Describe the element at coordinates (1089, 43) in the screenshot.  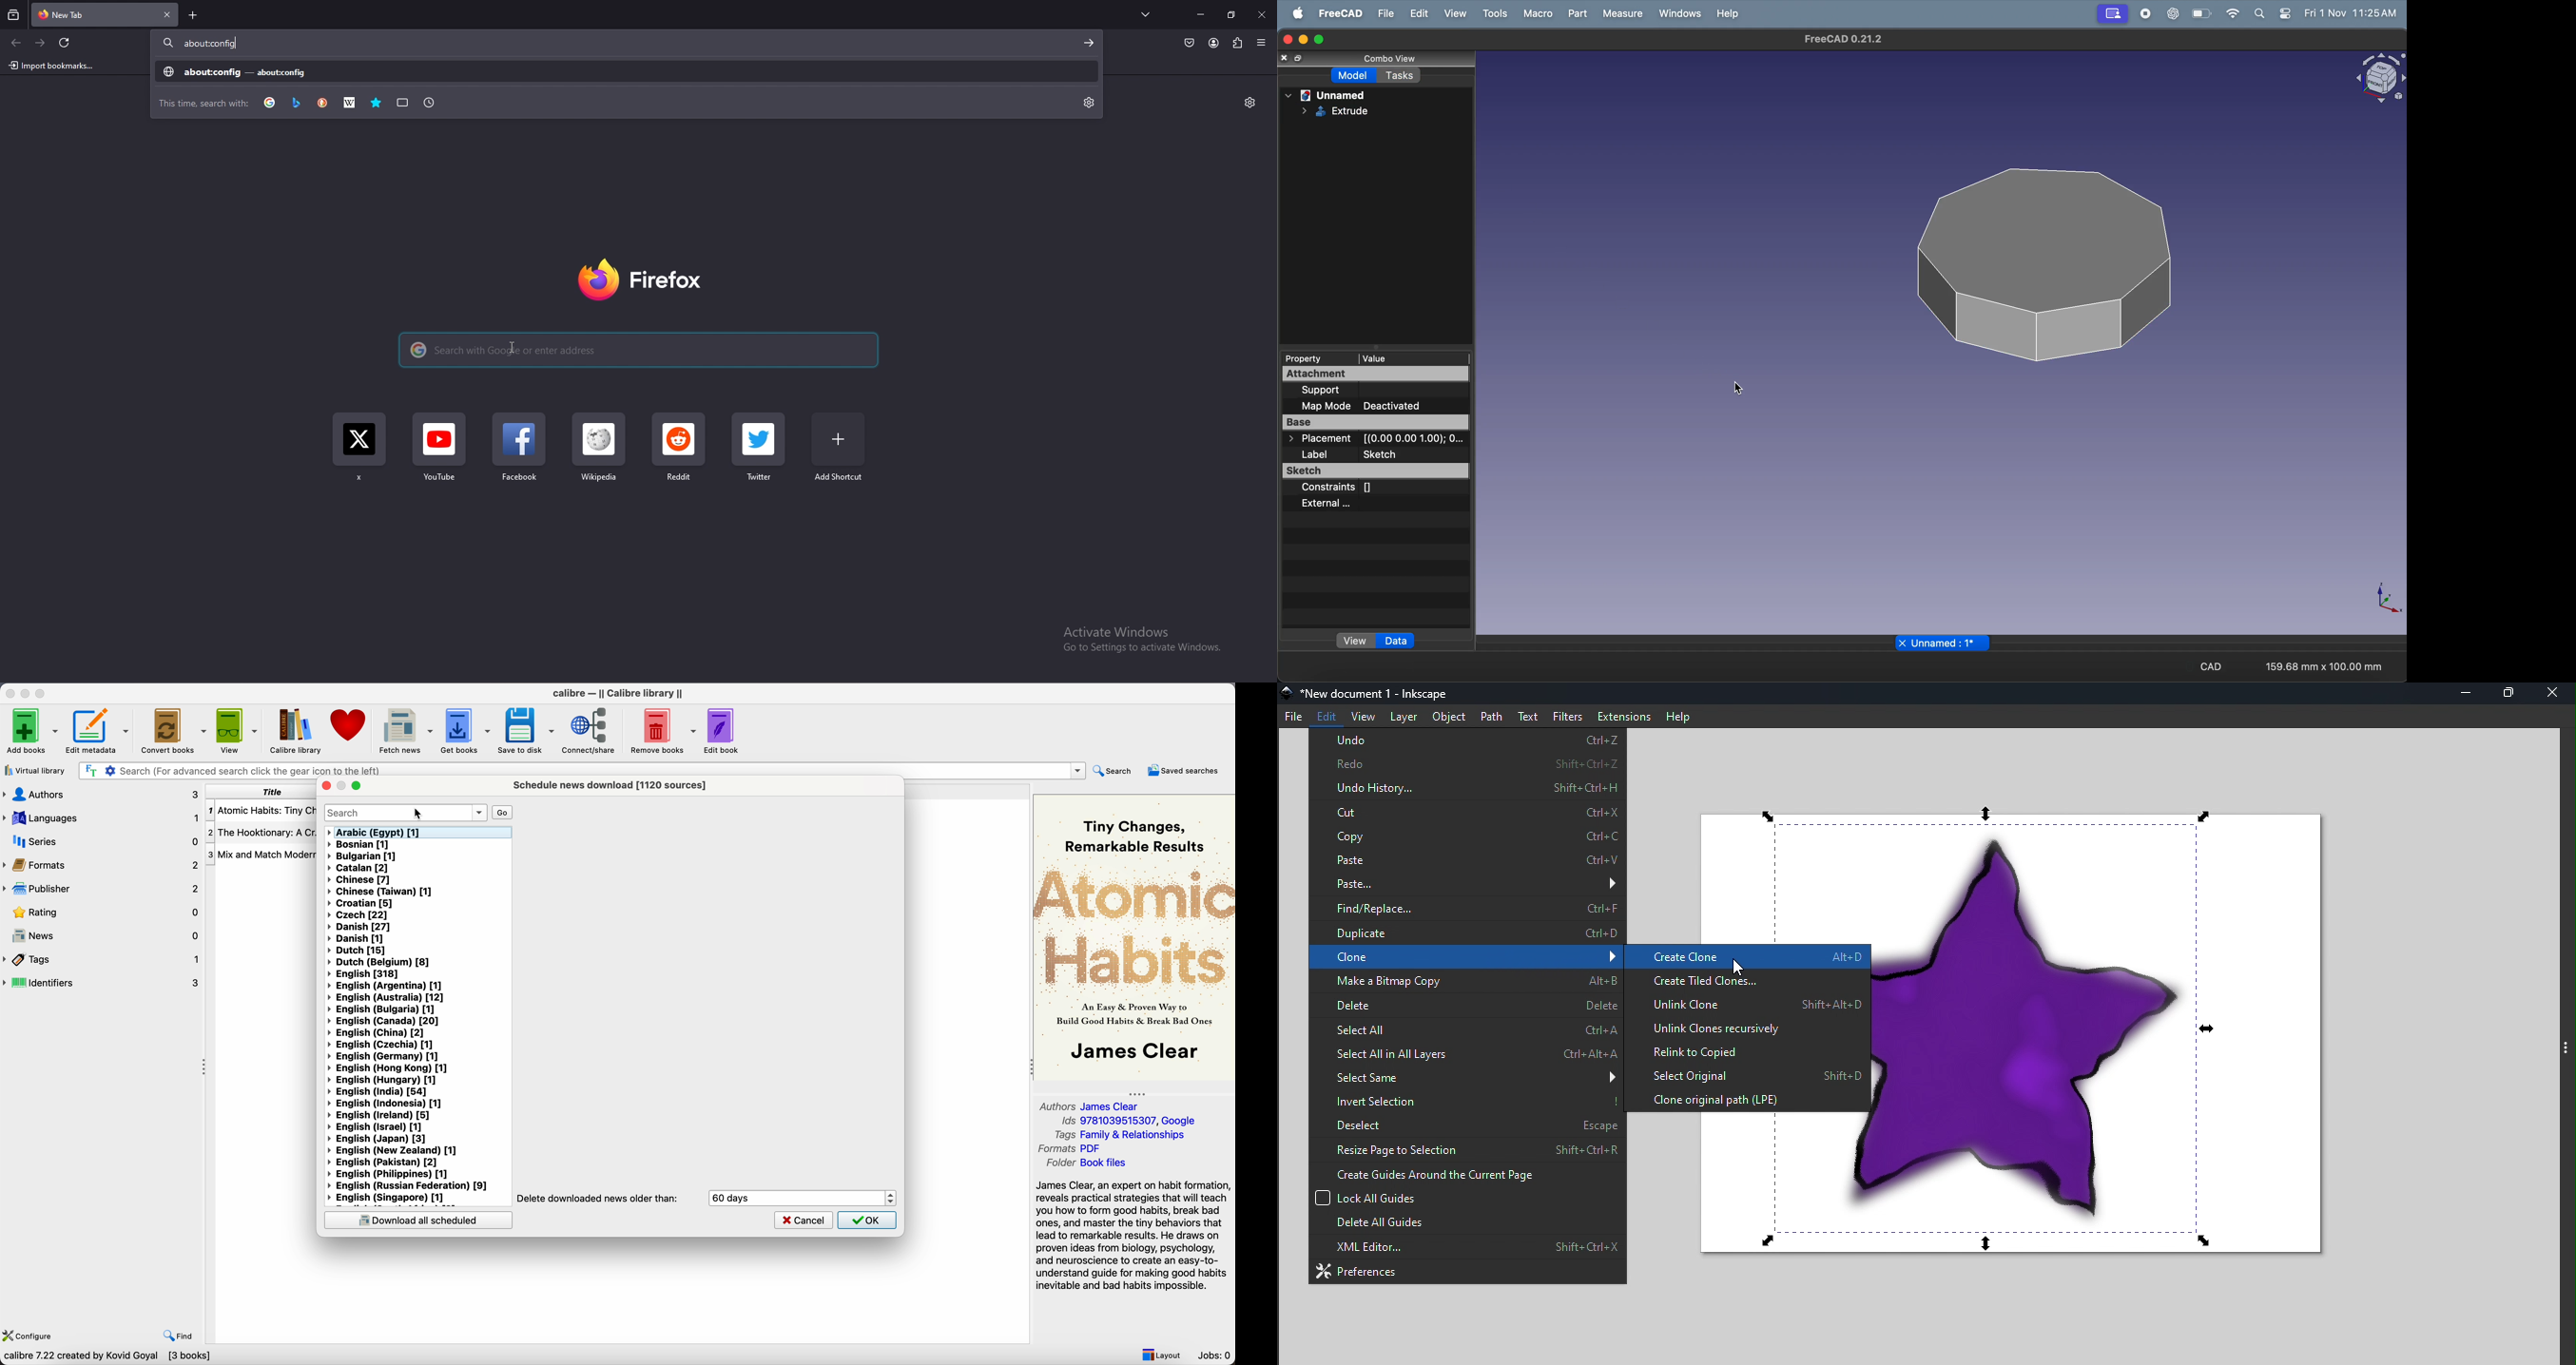
I see `go` at that location.